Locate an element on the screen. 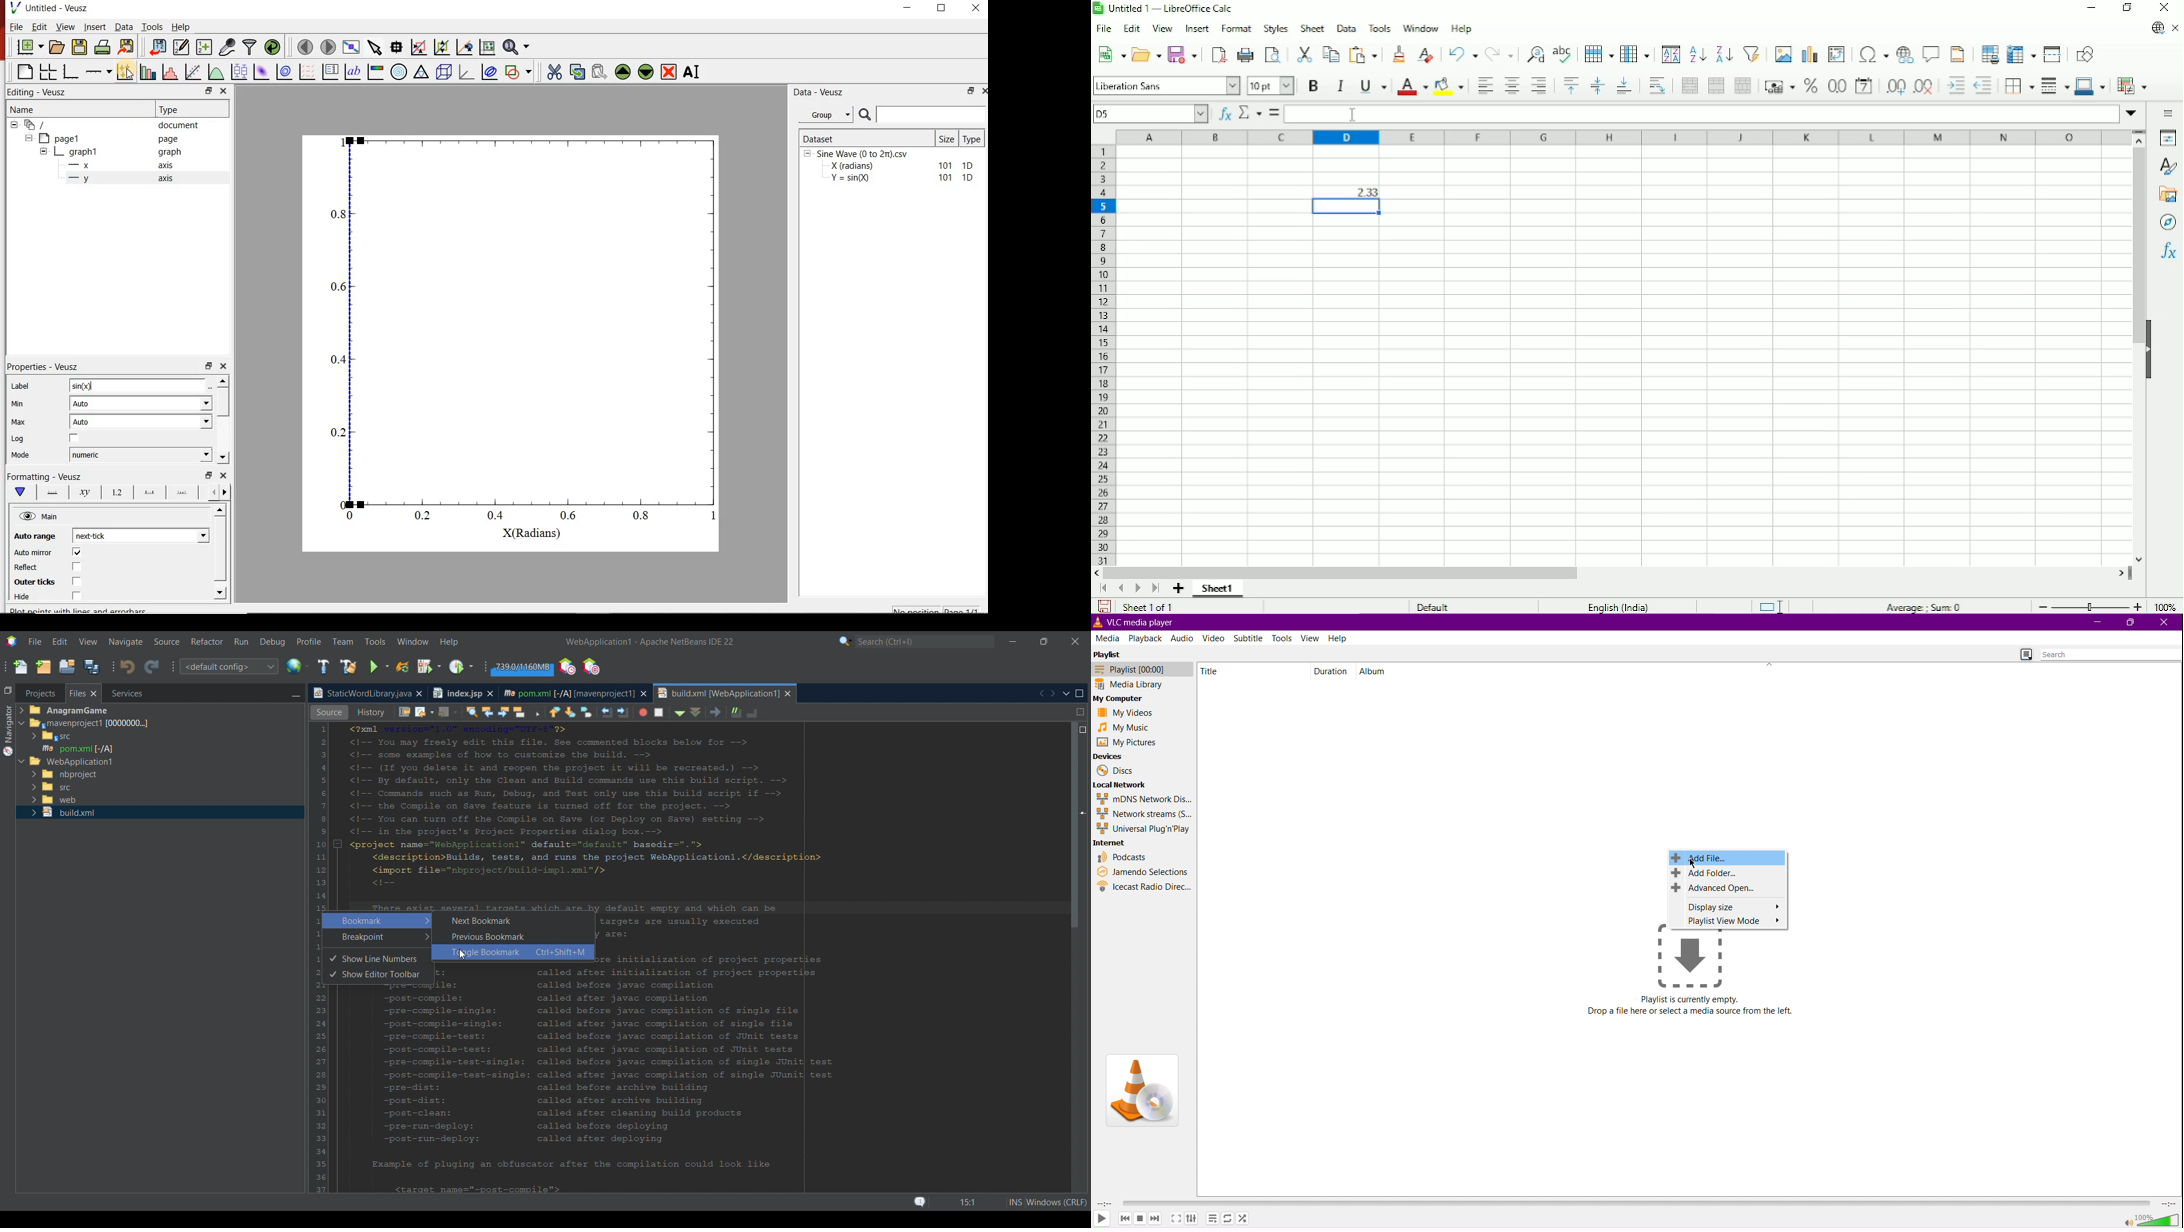  zoom functions menu is located at coordinates (518, 45).